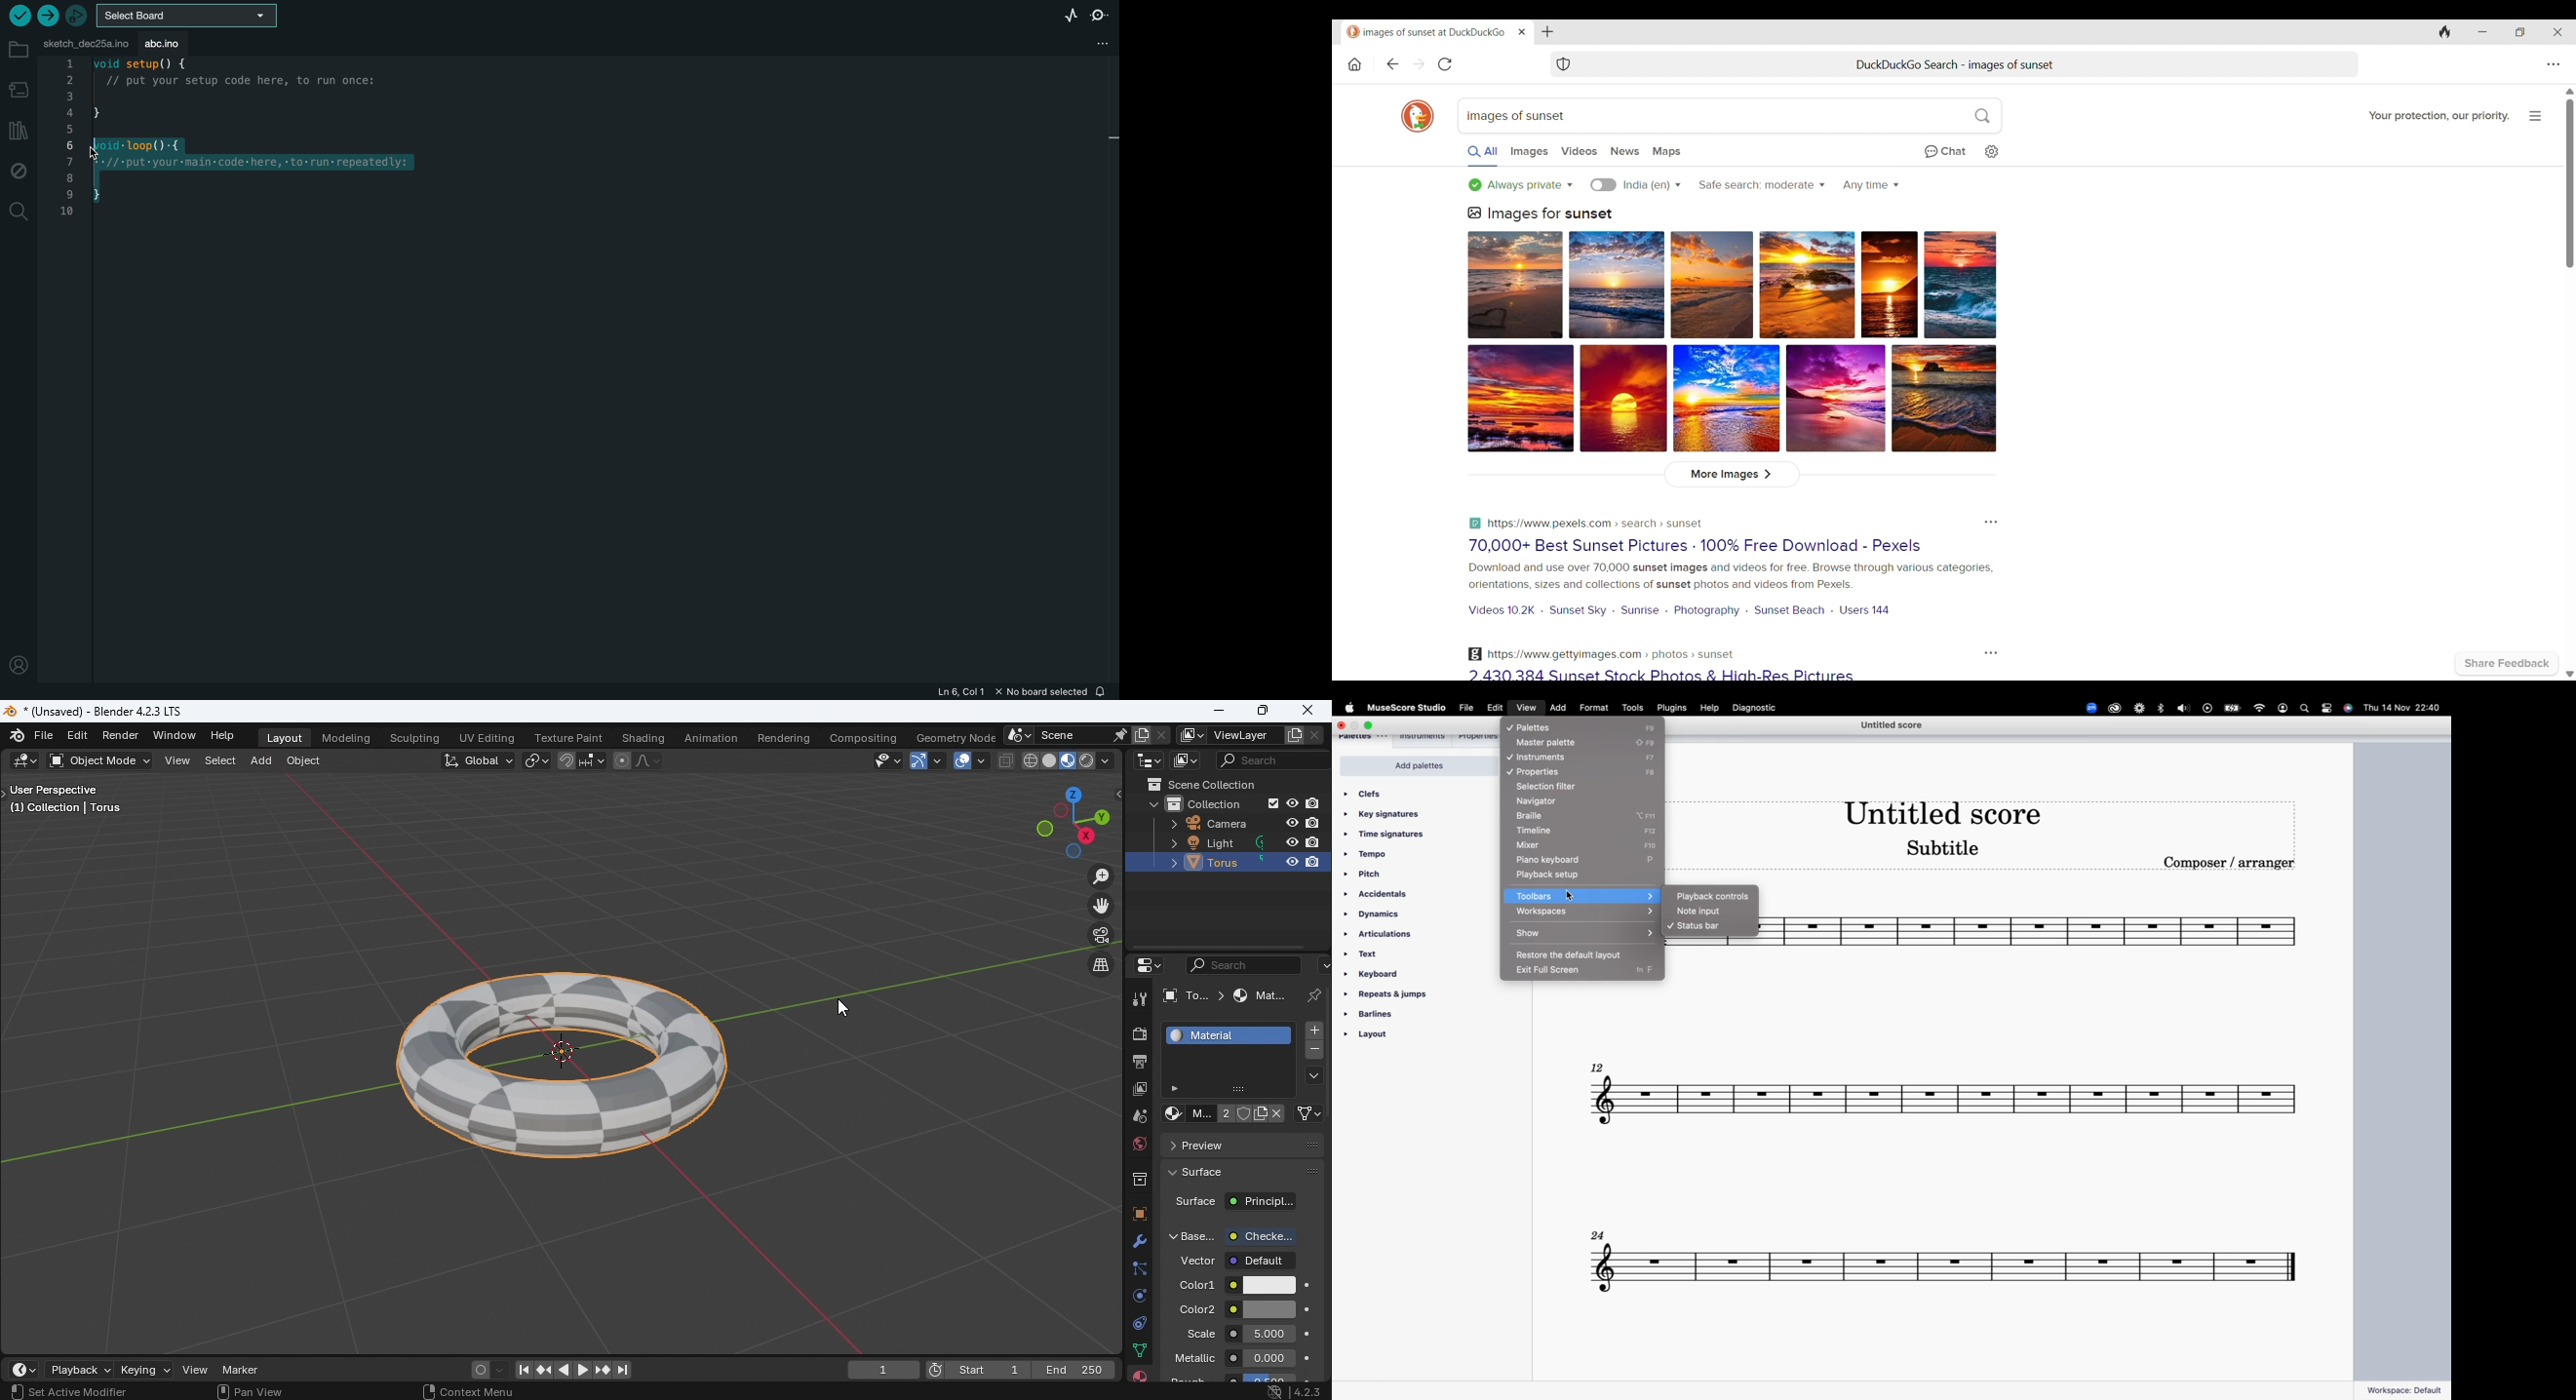 Image resolution: width=2576 pixels, height=1400 pixels. What do you see at coordinates (2440, 116) in the screenshot?
I see `Your protection, our priority` at bounding box center [2440, 116].